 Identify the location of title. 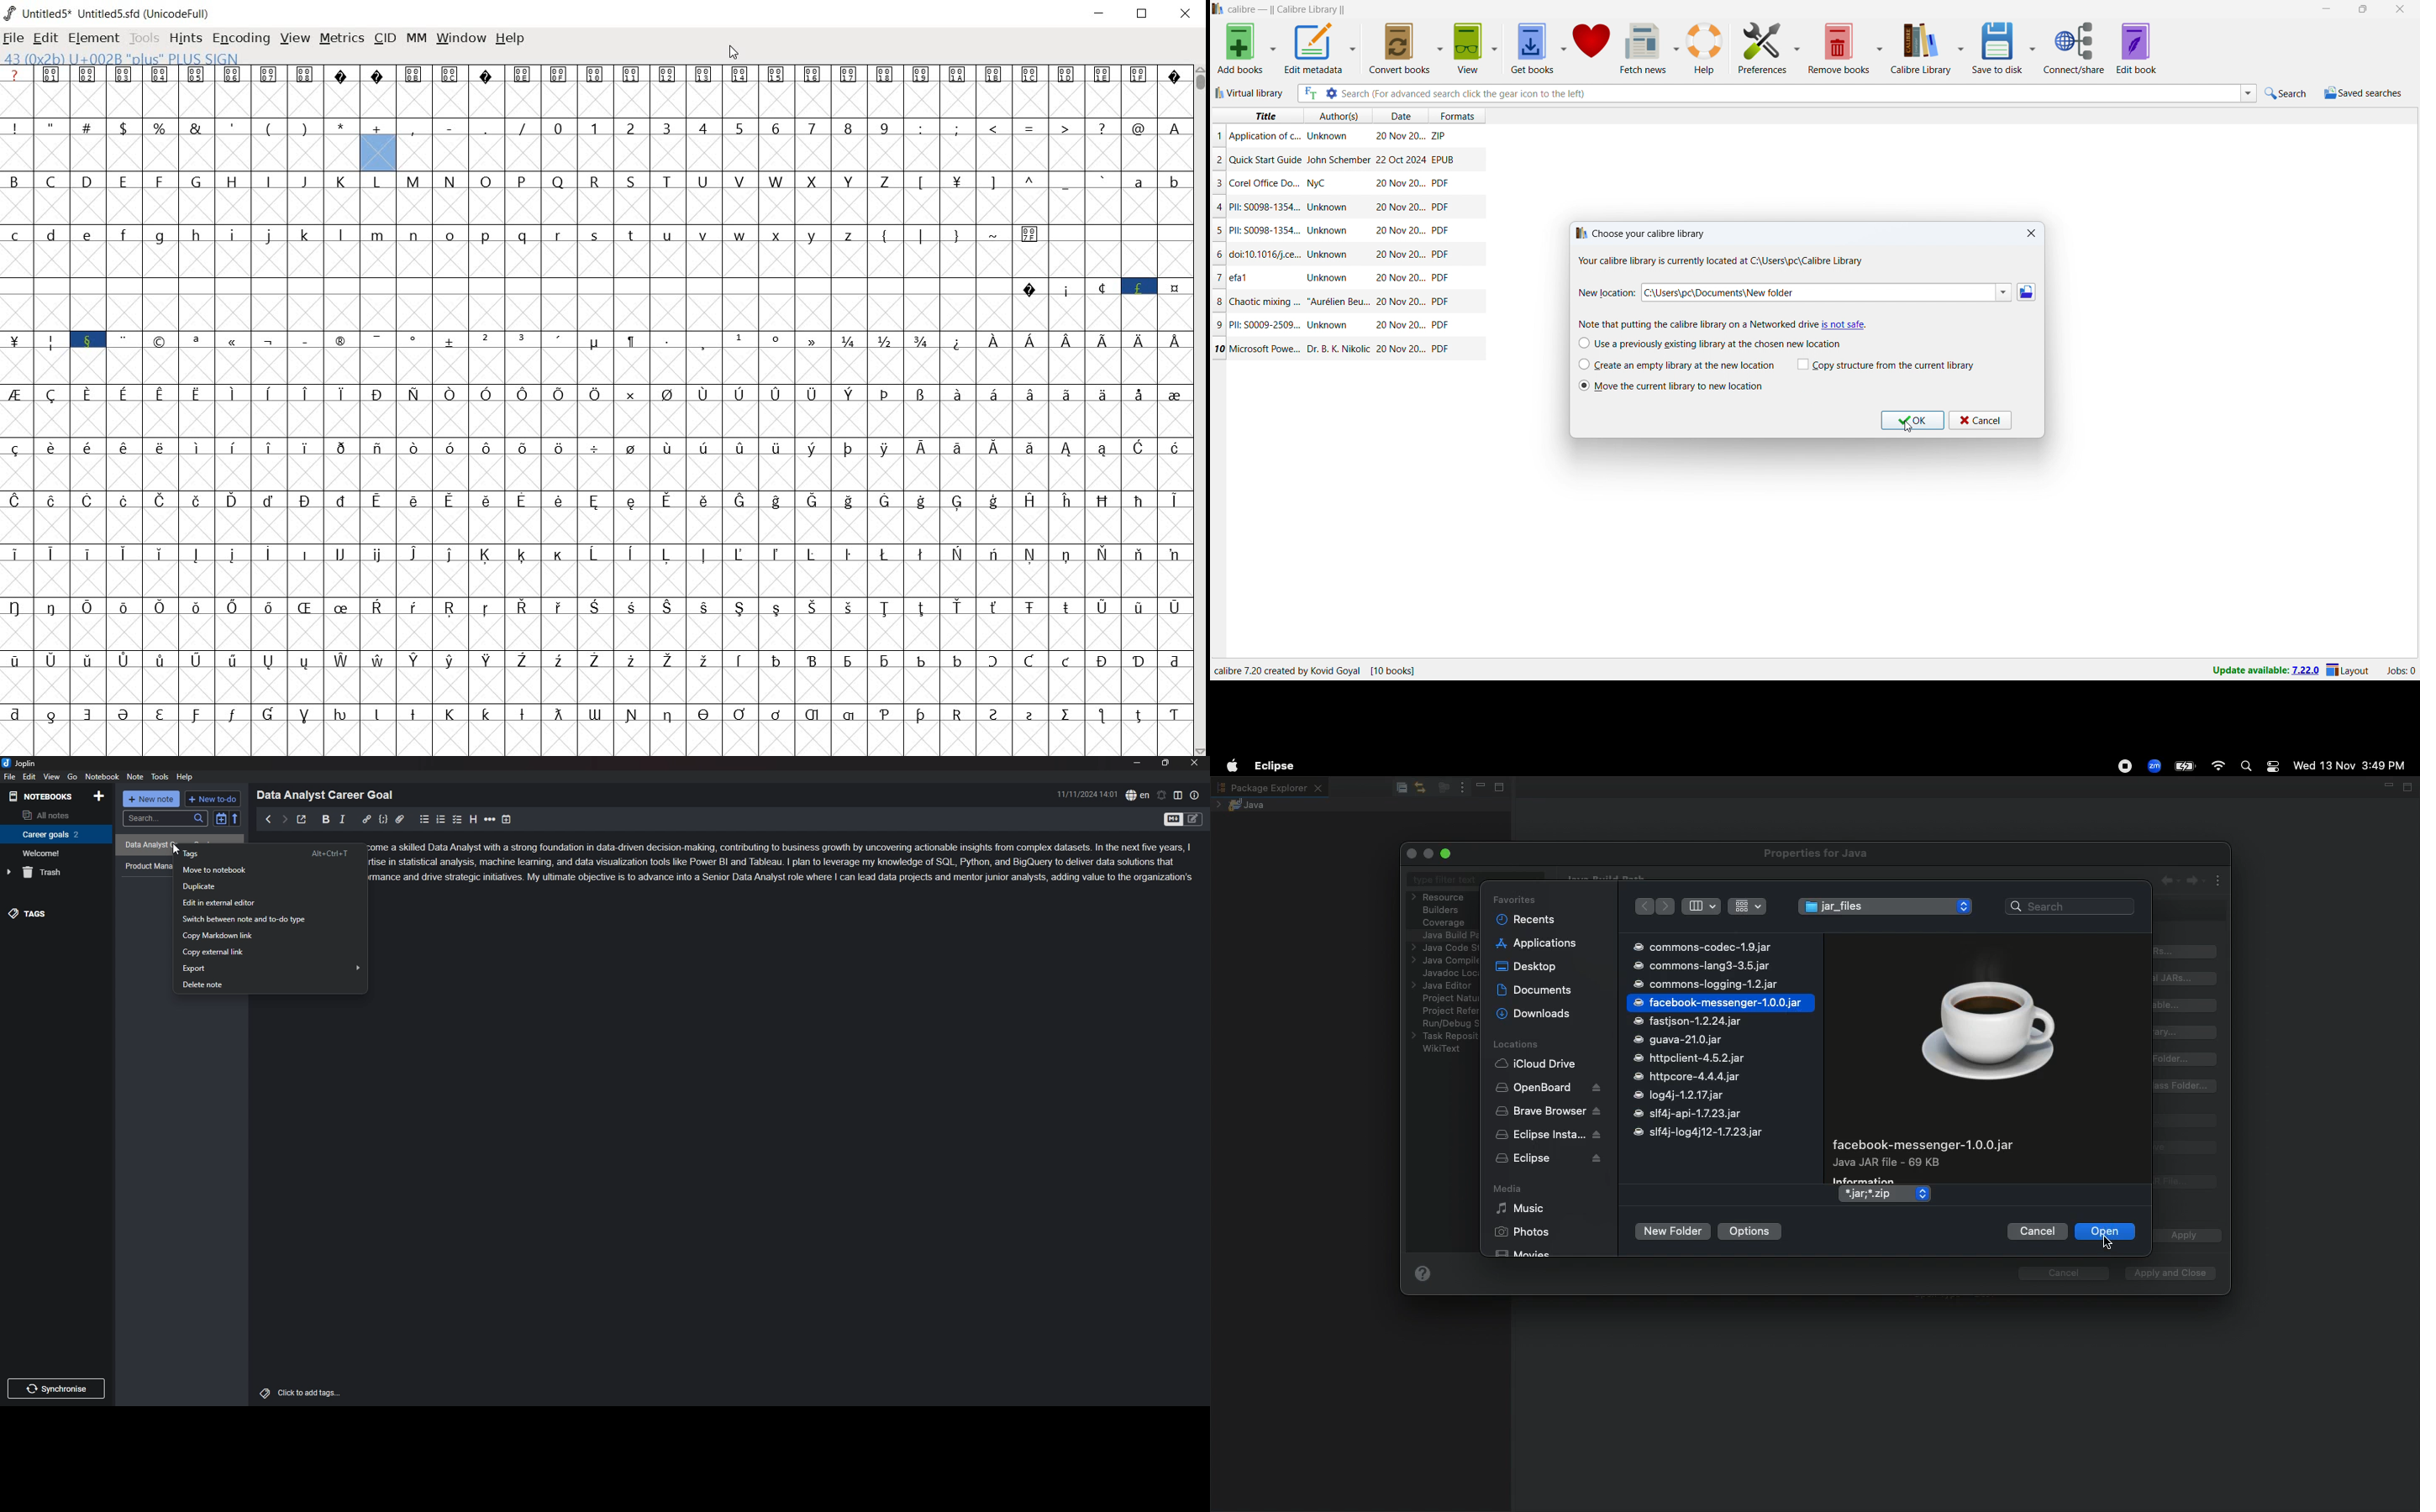
(1264, 116).